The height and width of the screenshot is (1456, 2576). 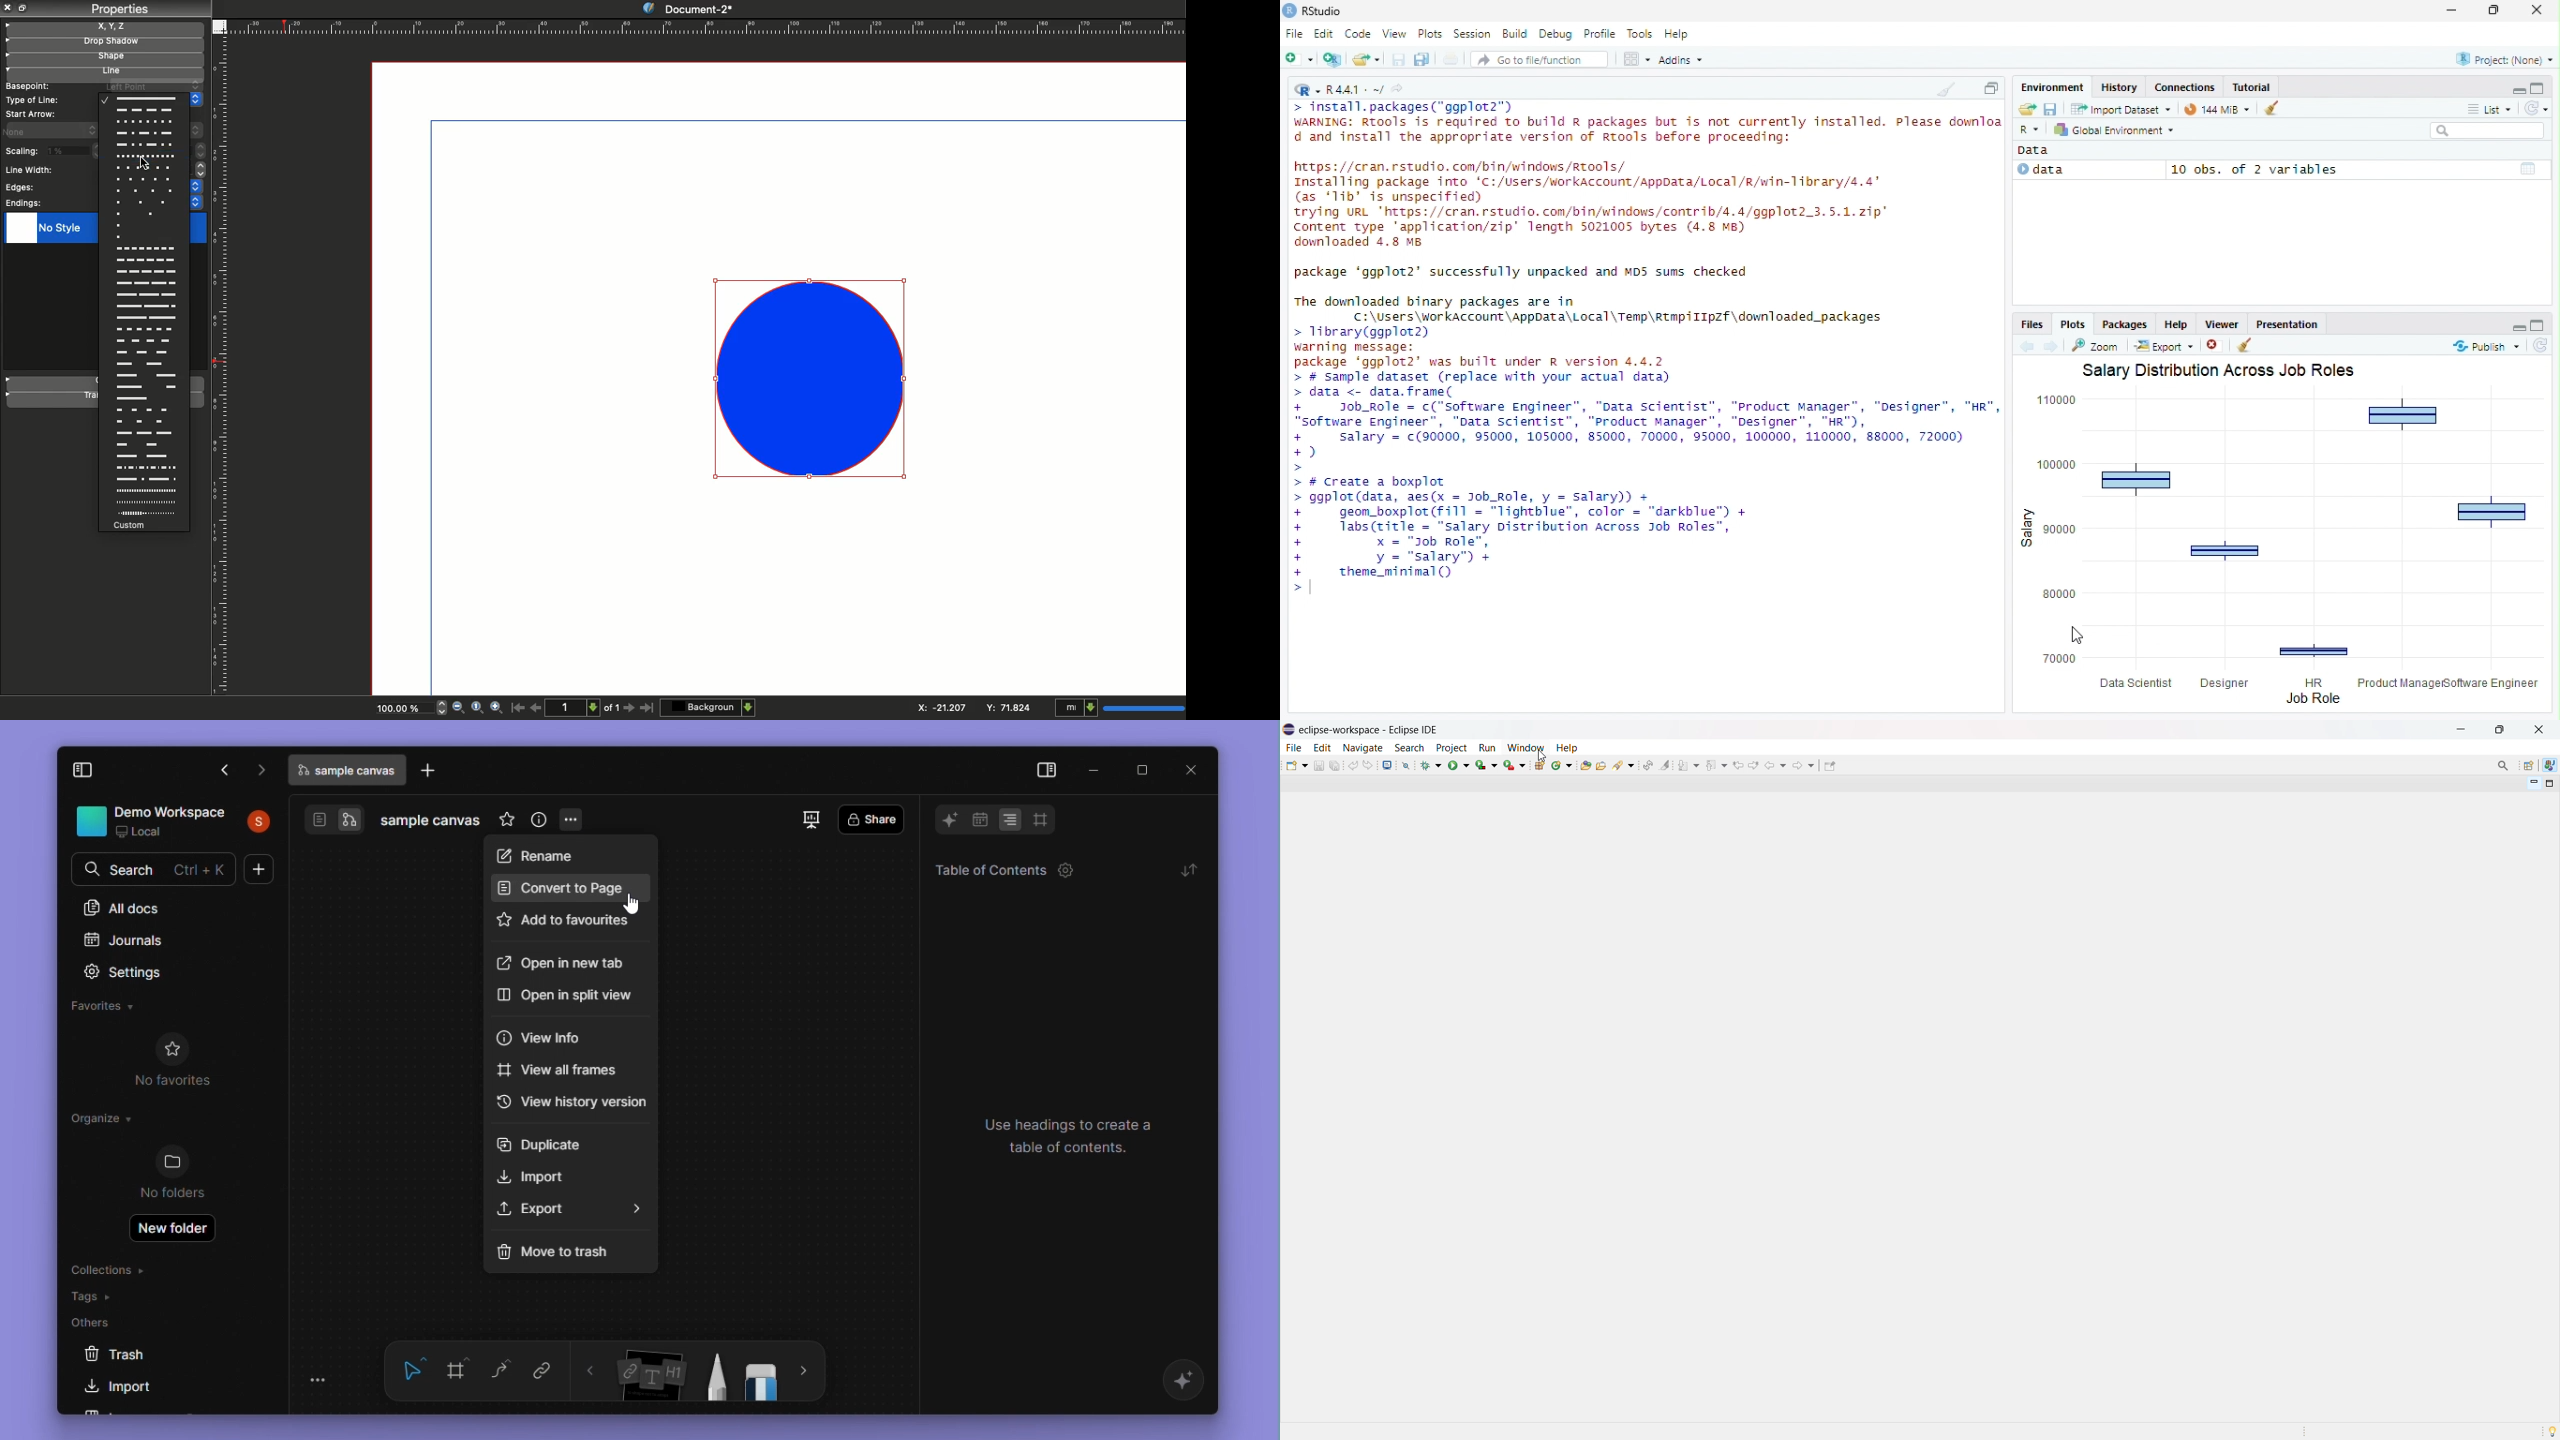 I want to click on line option, so click(x=143, y=399).